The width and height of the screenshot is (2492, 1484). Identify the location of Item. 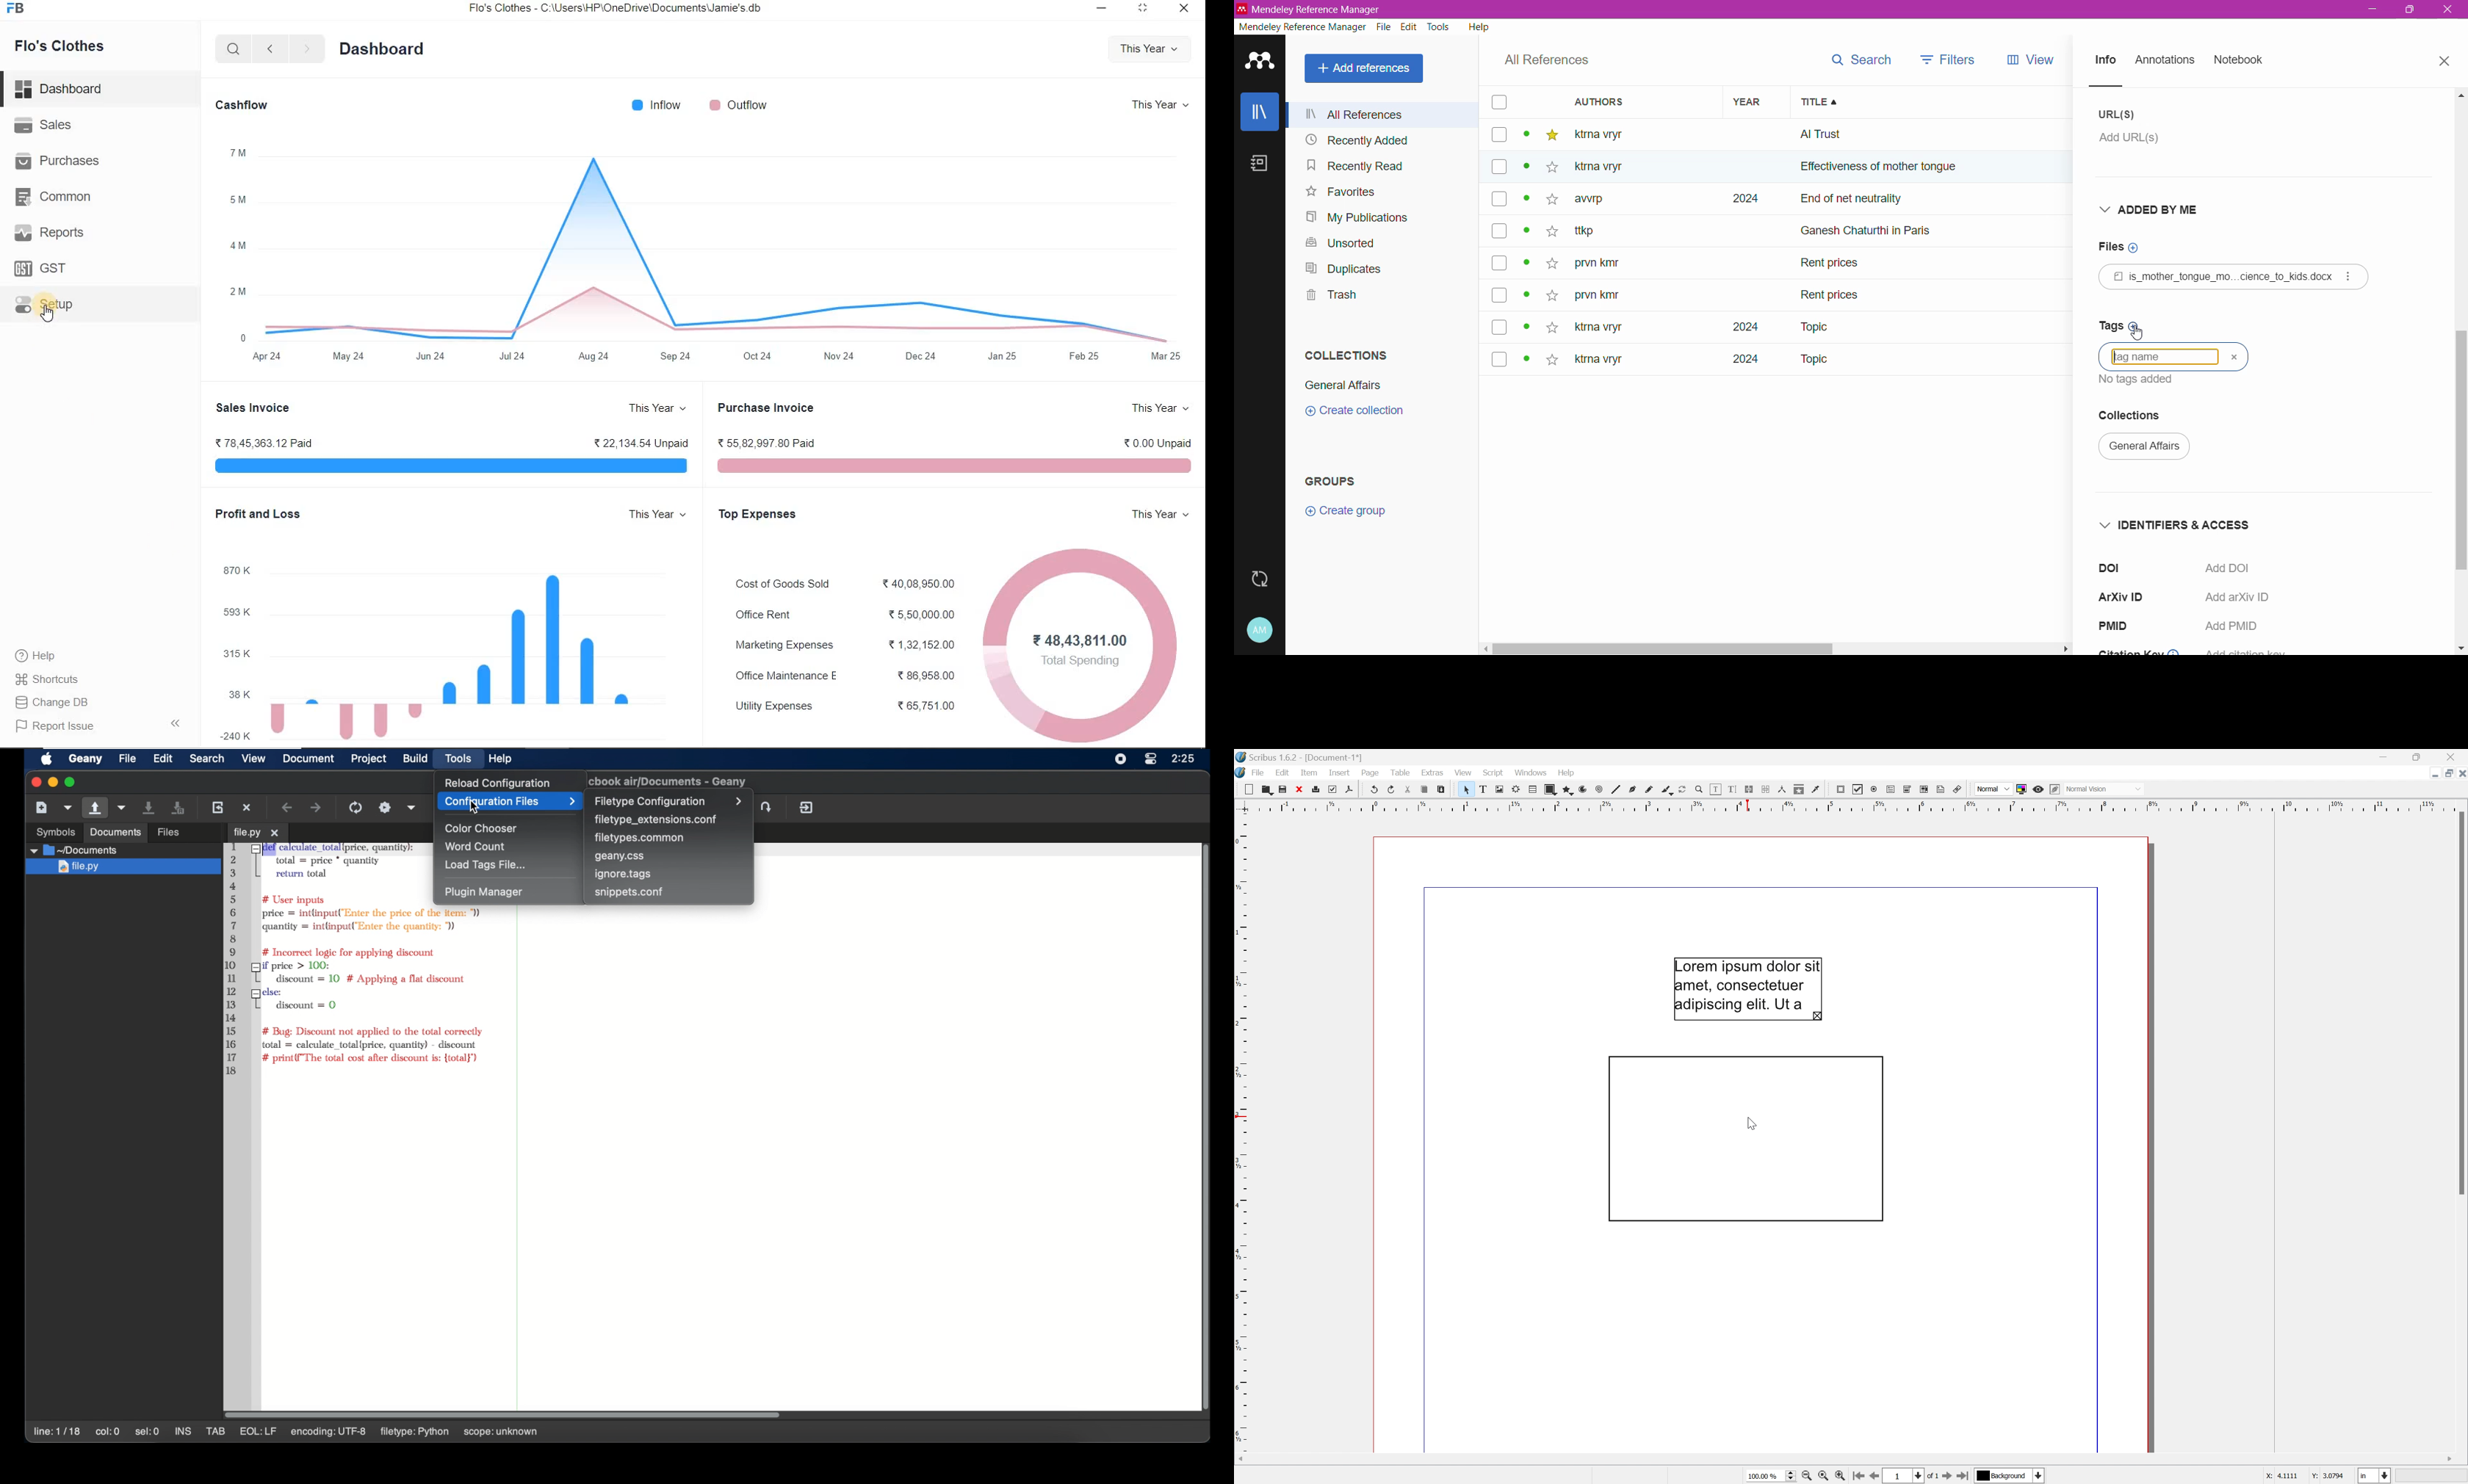
(1310, 773).